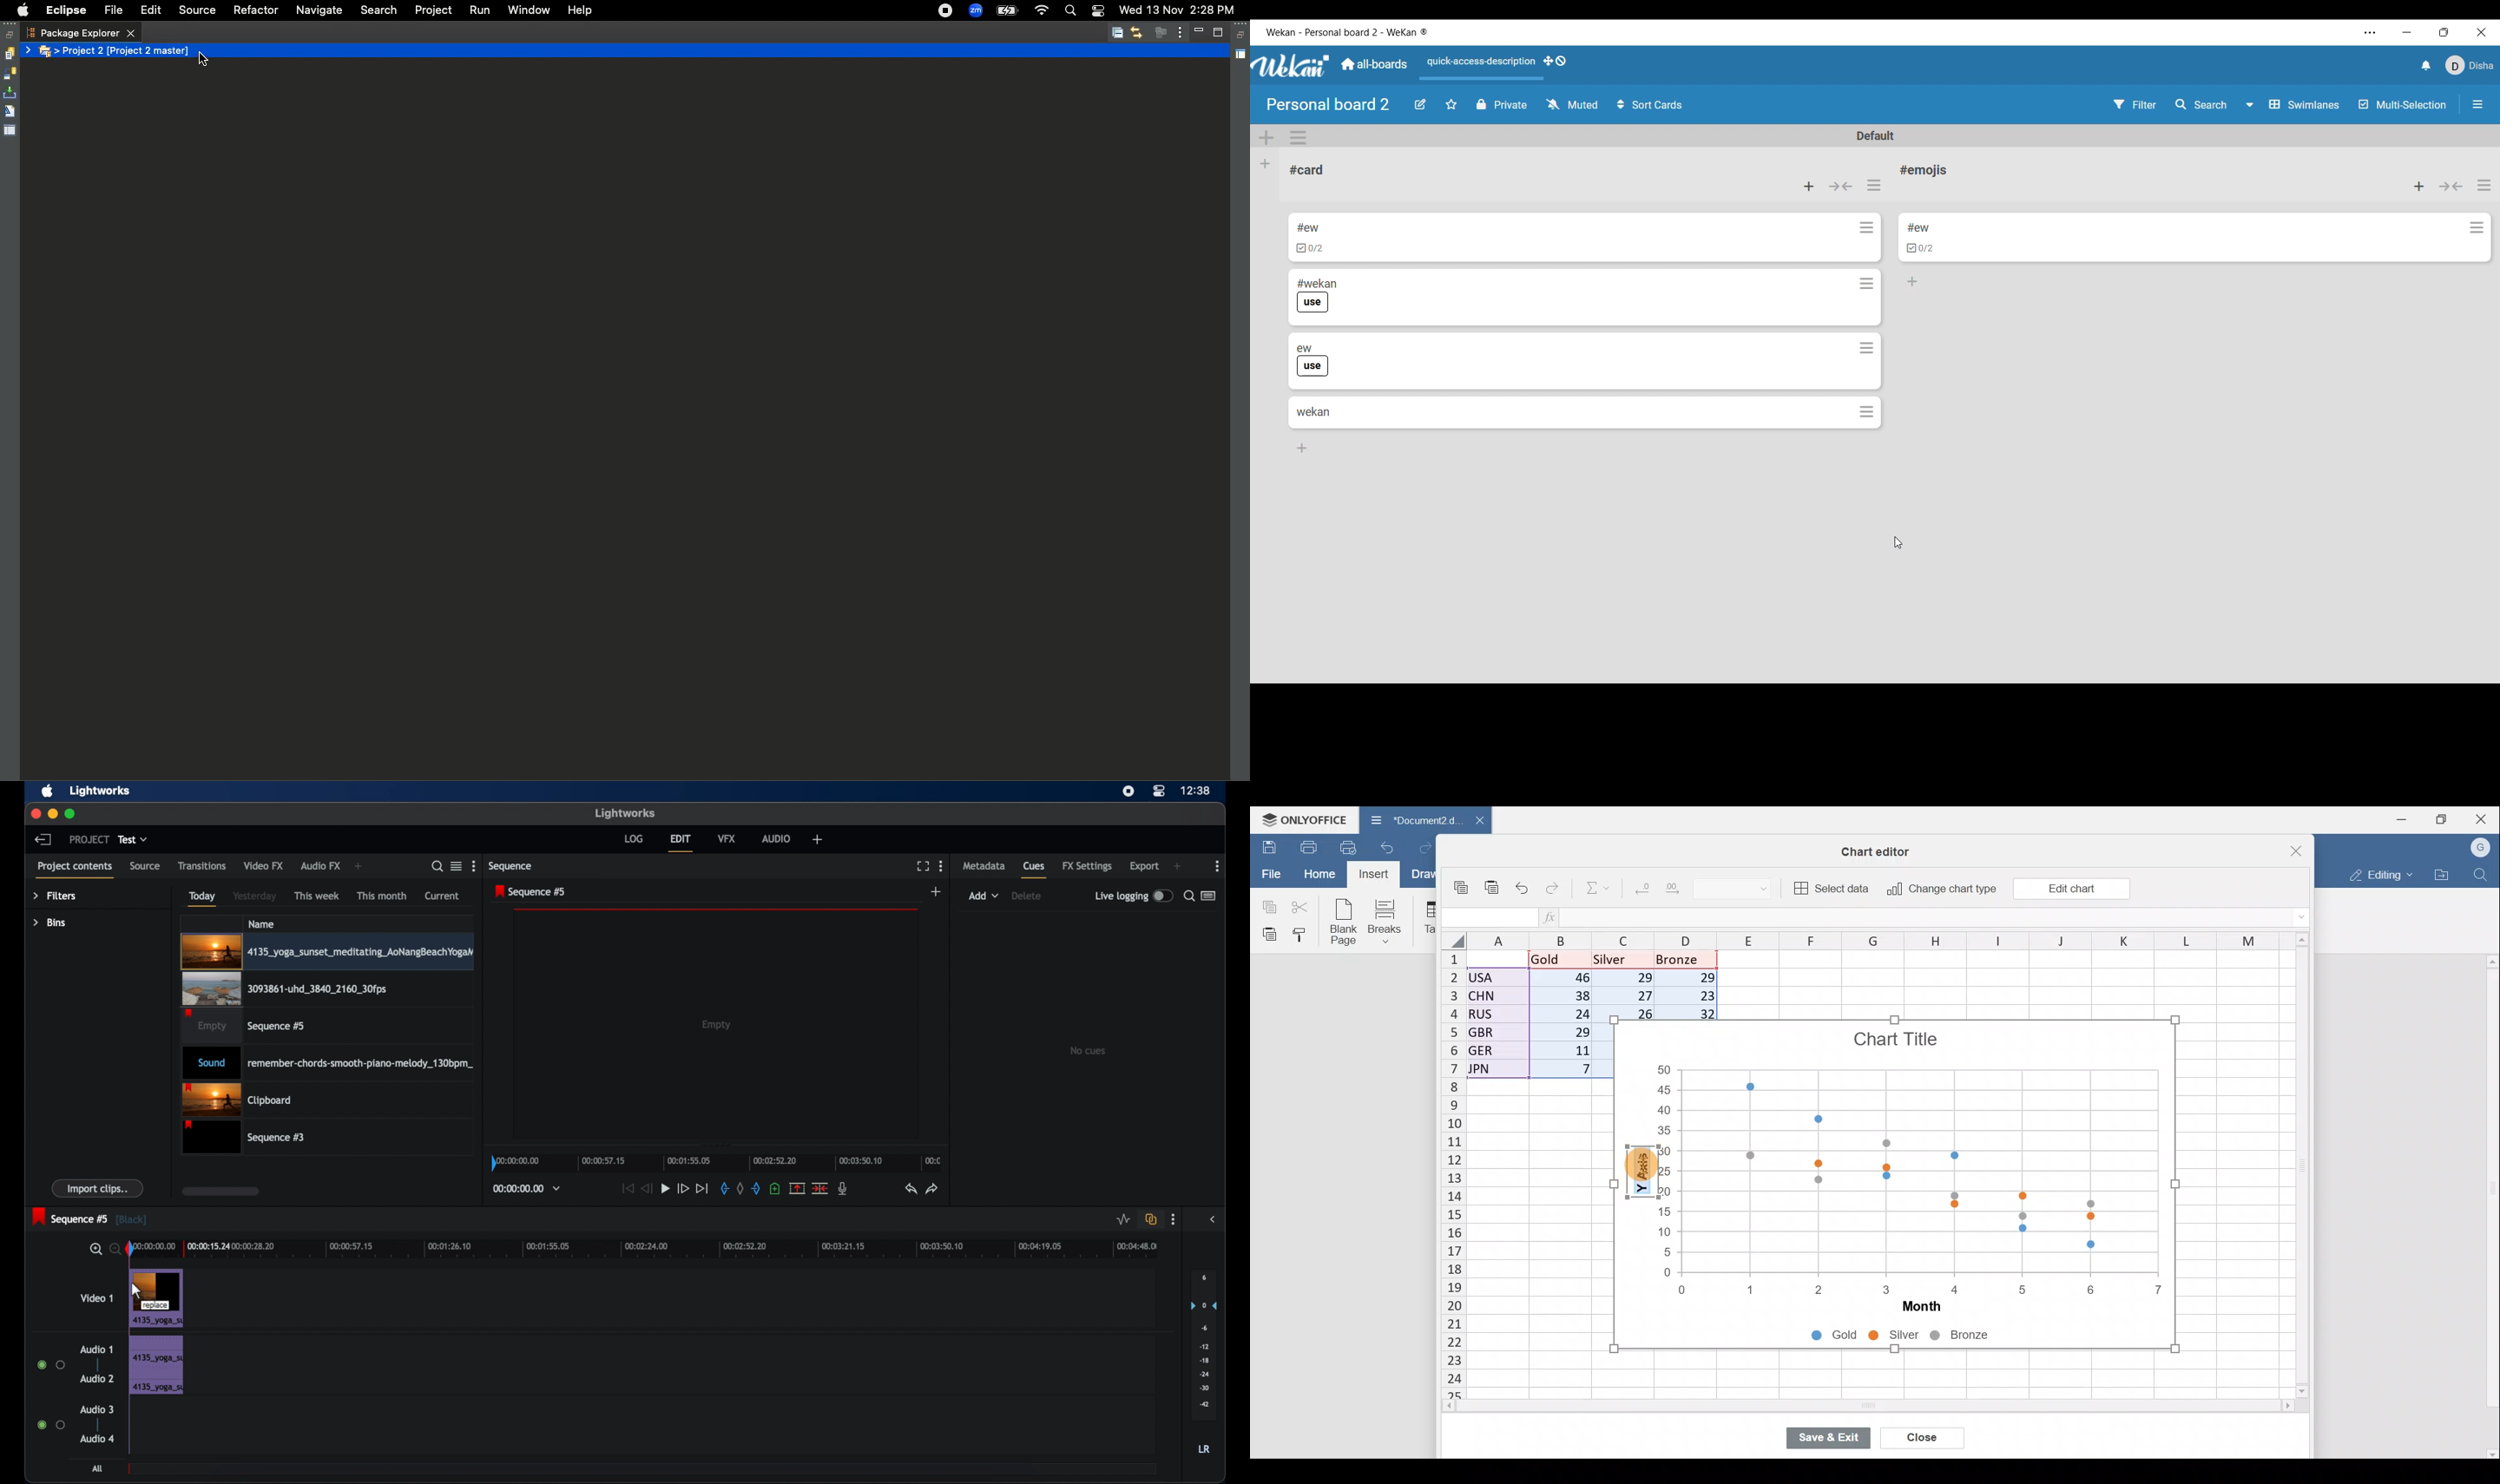 The width and height of the screenshot is (2520, 1484). I want to click on Collapse all, so click(1117, 34).